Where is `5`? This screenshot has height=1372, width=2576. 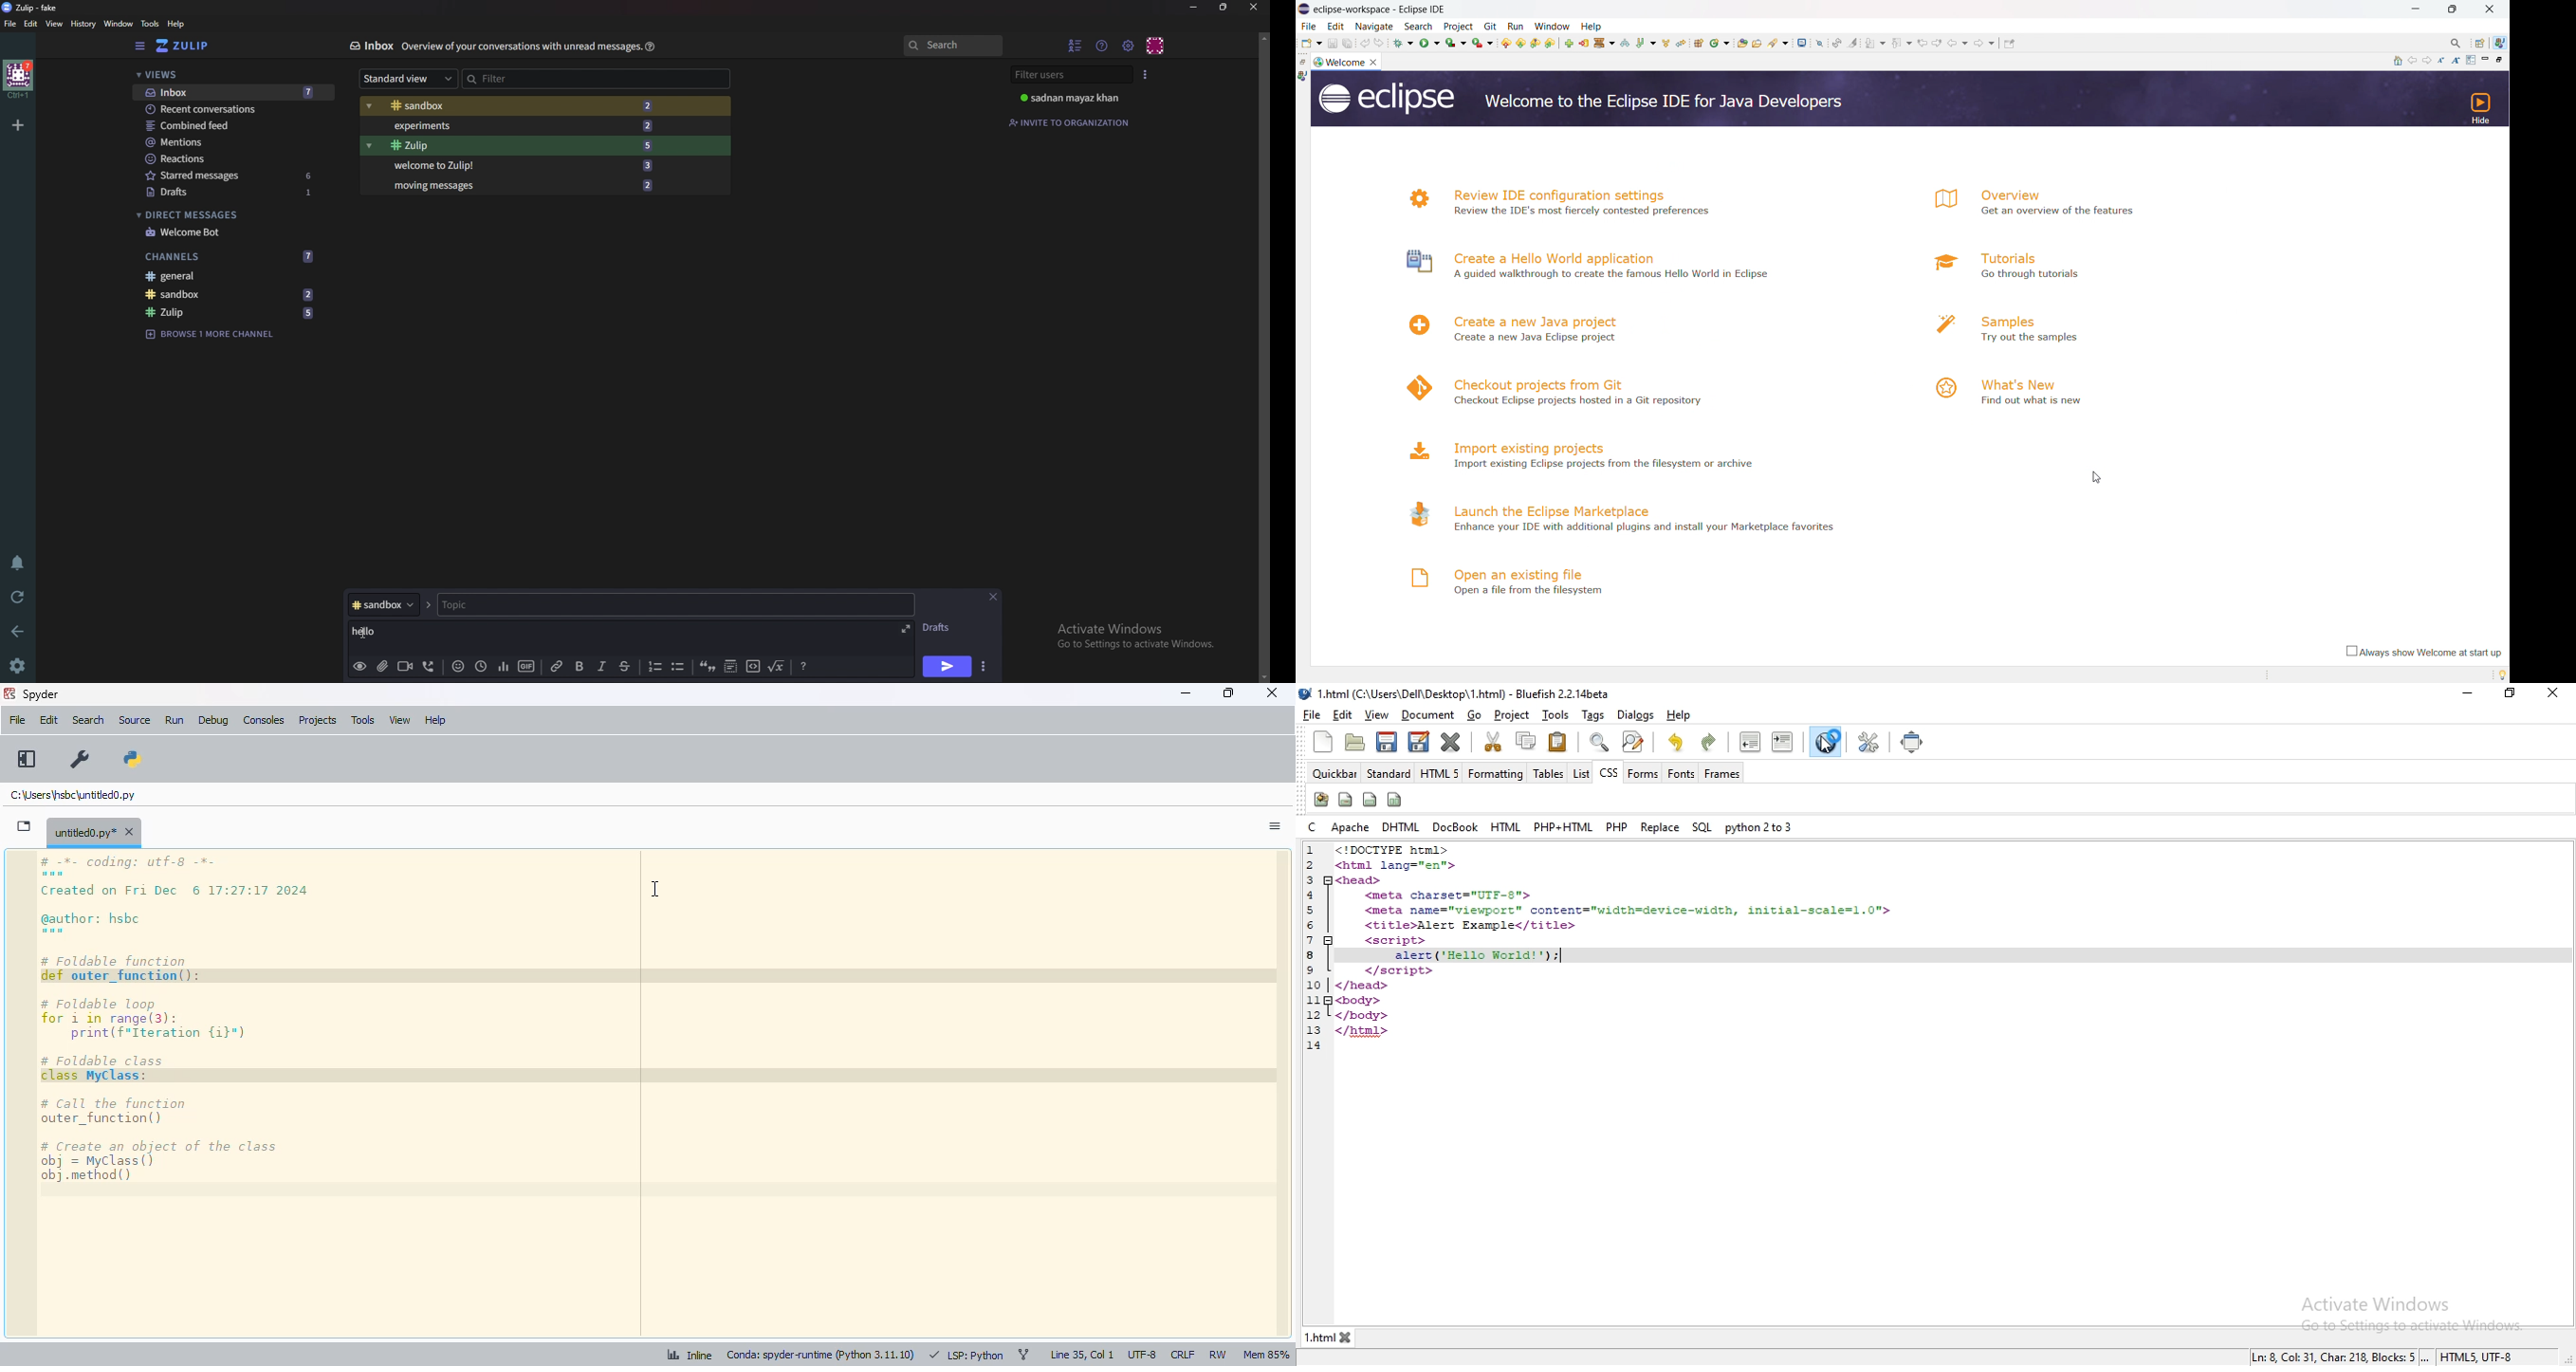
5 is located at coordinates (1312, 909).